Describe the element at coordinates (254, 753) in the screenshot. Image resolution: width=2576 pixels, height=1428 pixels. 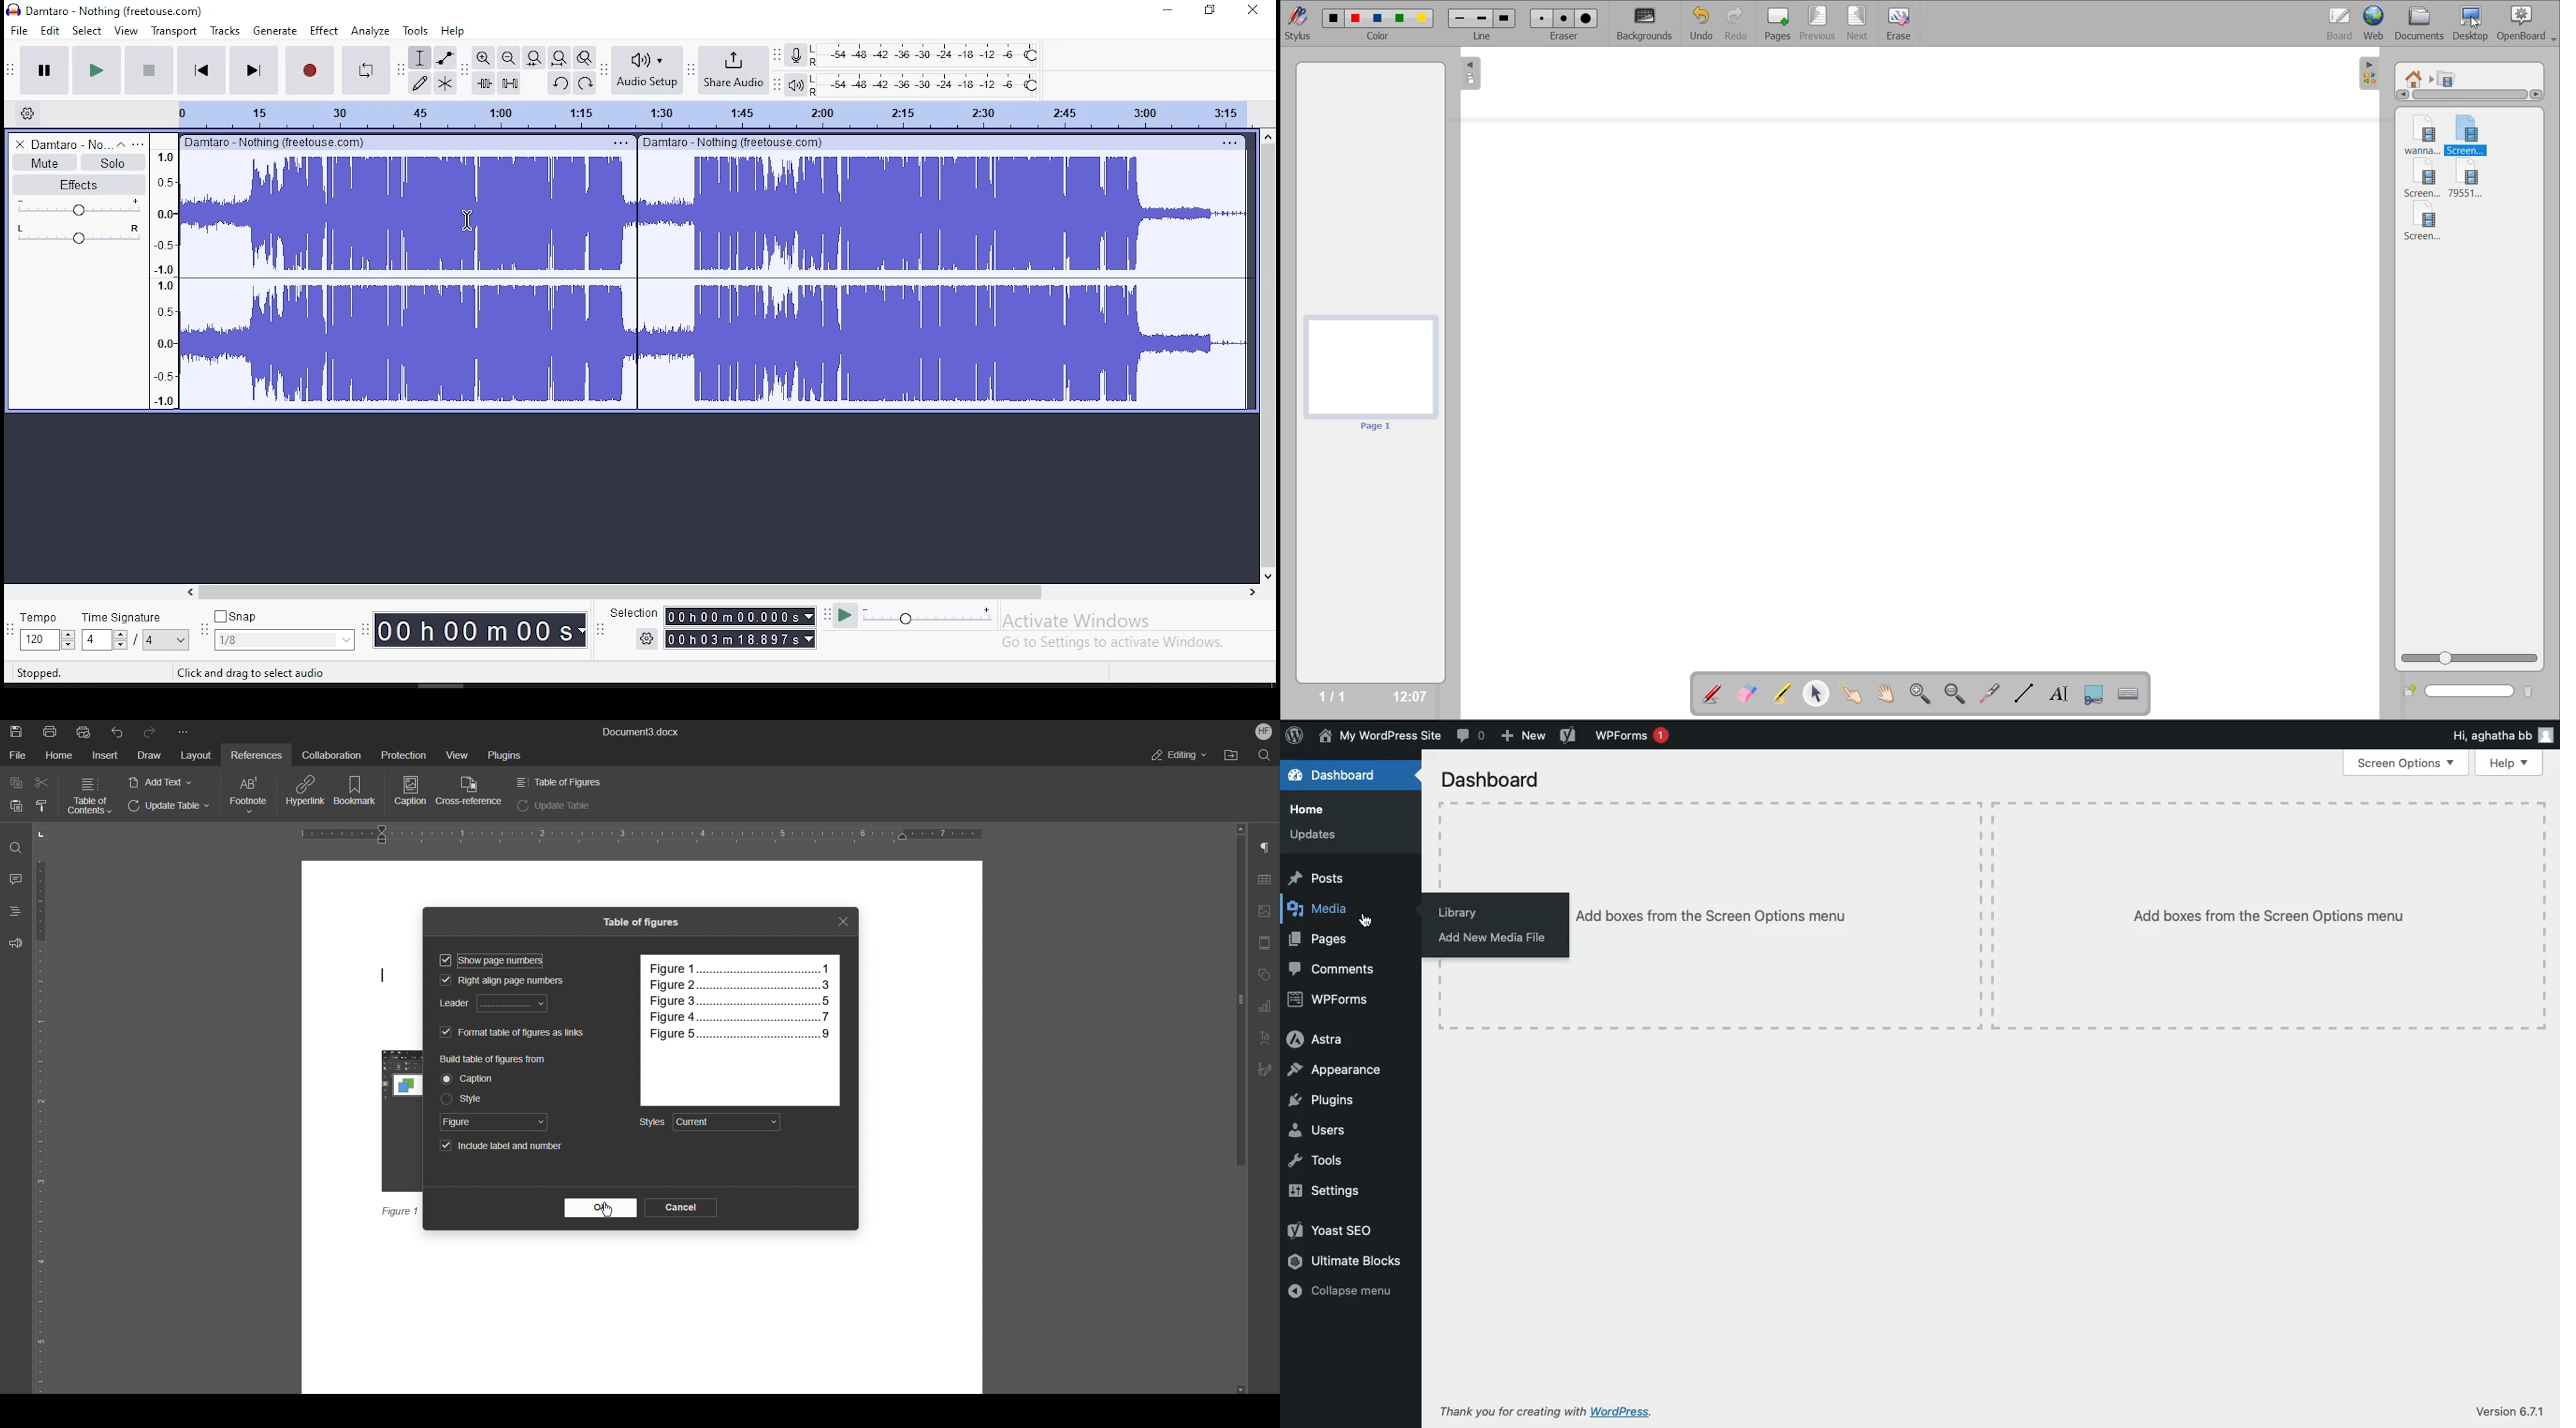
I see `References` at that location.